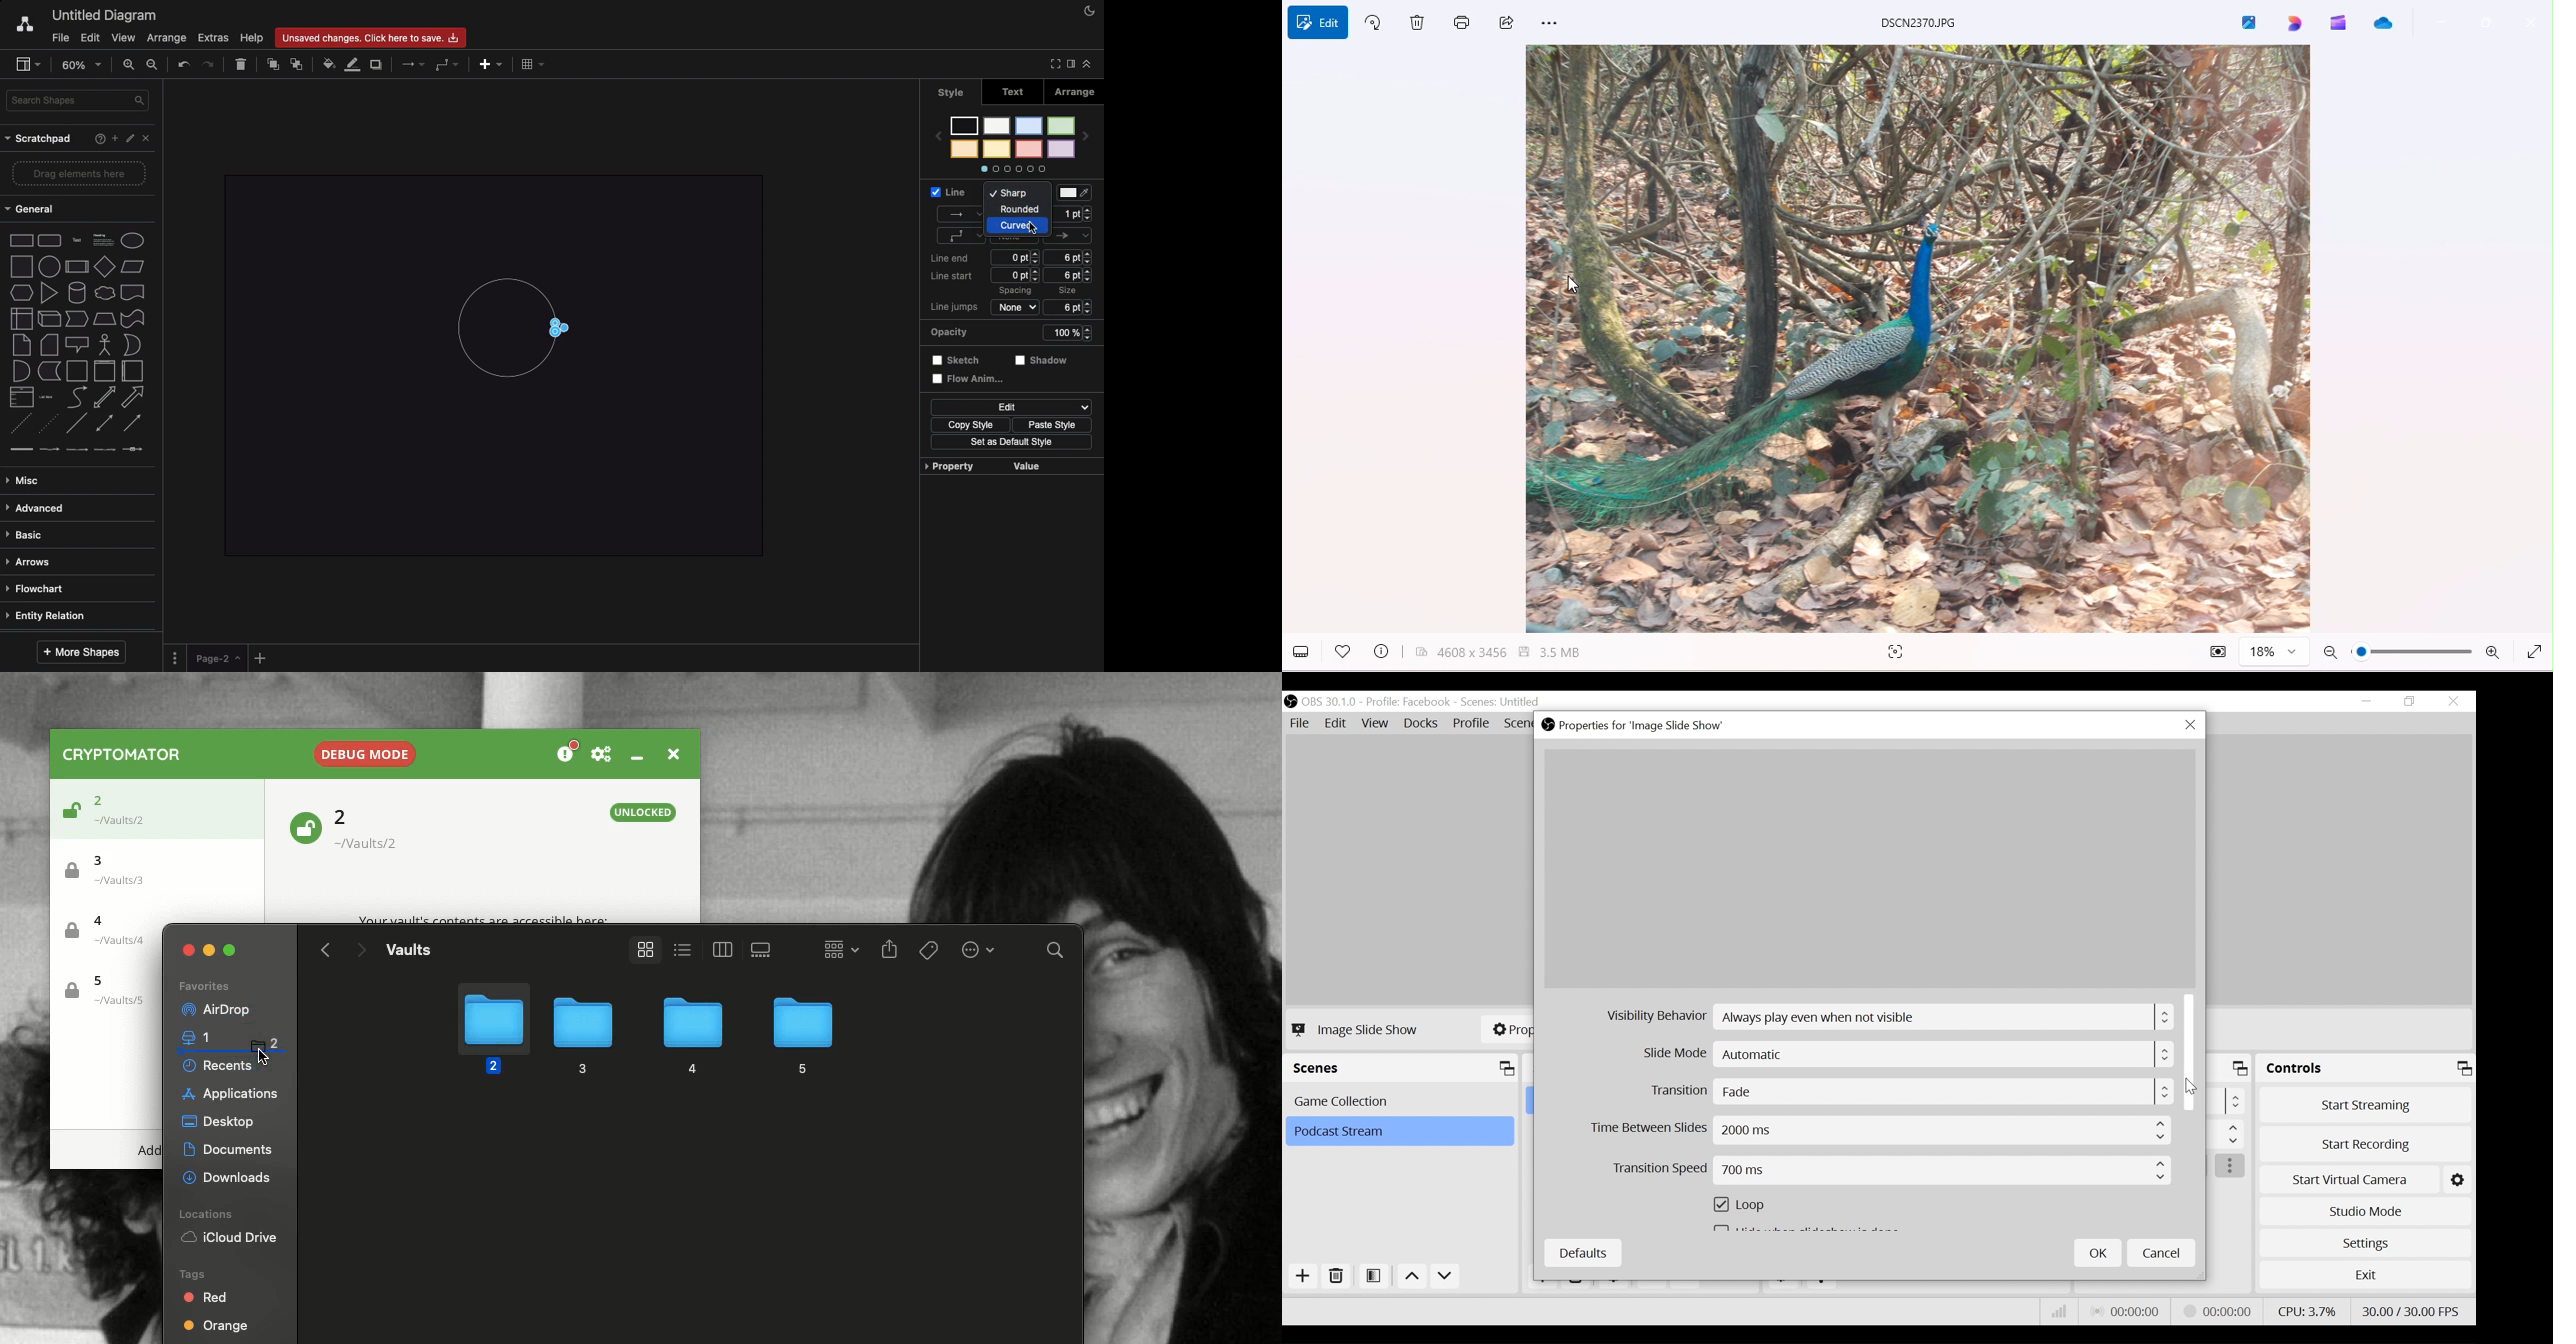  Describe the element at coordinates (1376, 1277) in the screenshot. I see `Open Scene Filter` at that location.